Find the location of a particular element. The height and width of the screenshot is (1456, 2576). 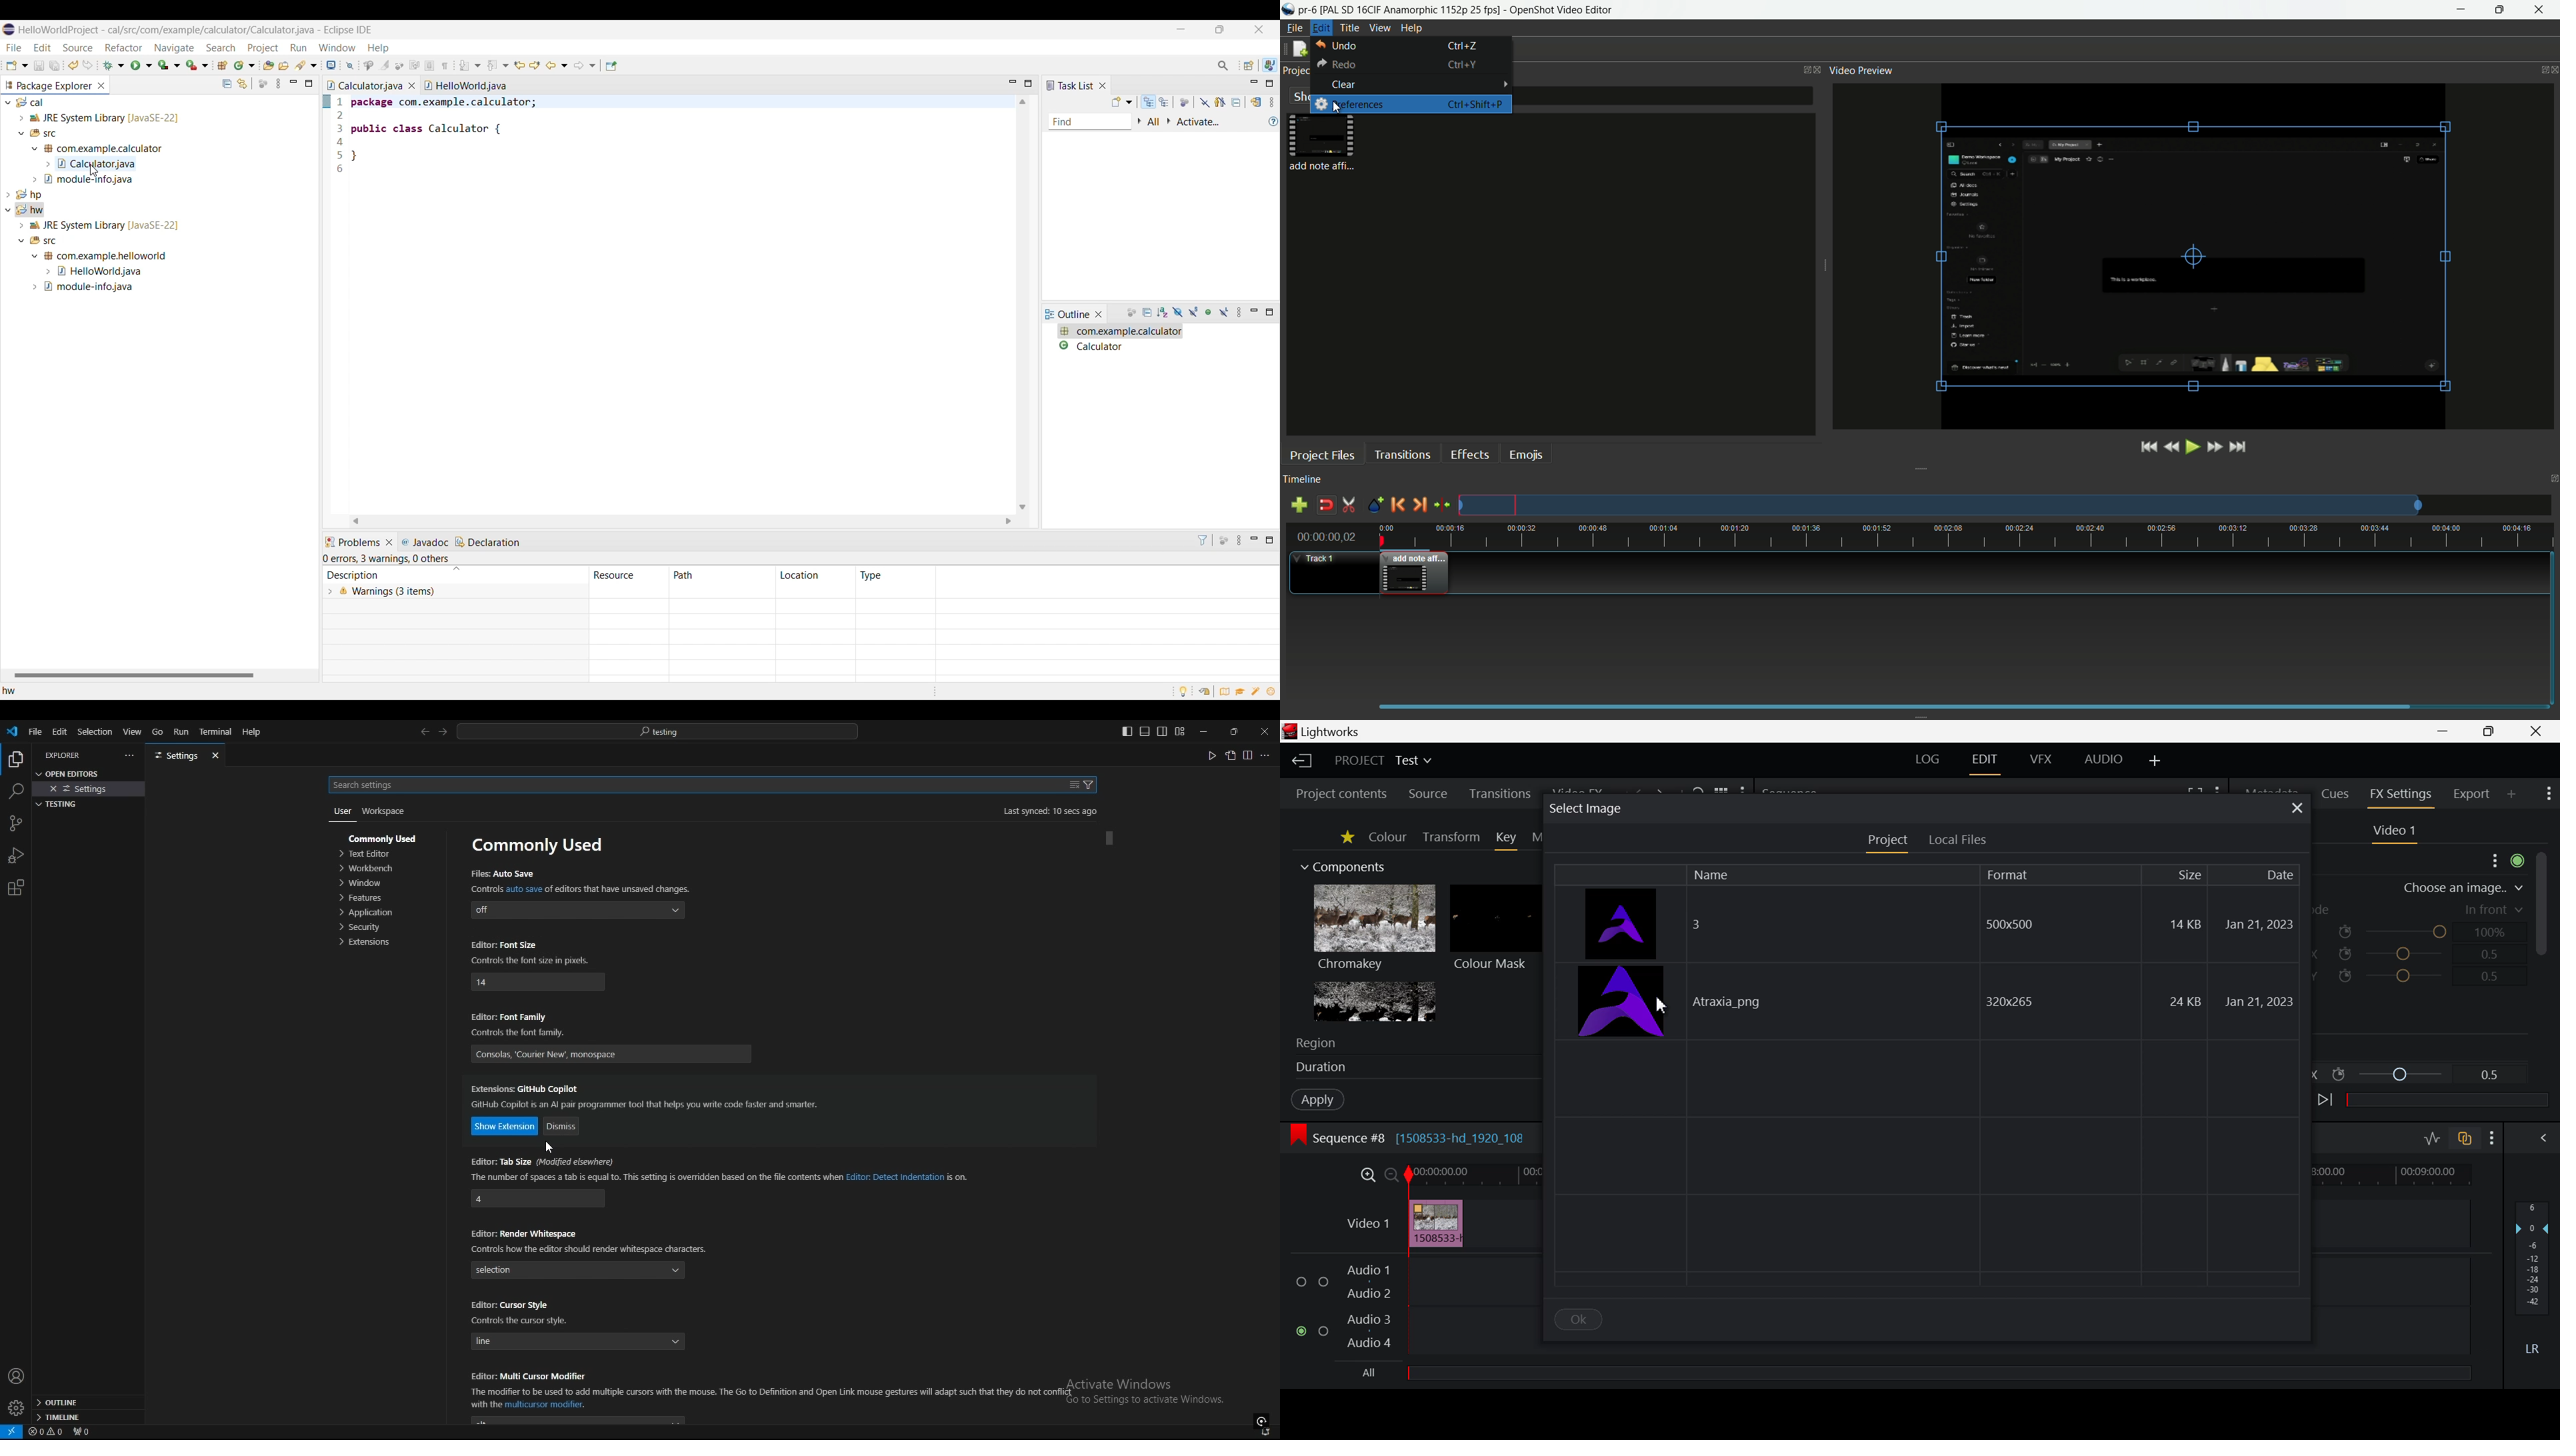

Close is located at coordinates (1099, 314).